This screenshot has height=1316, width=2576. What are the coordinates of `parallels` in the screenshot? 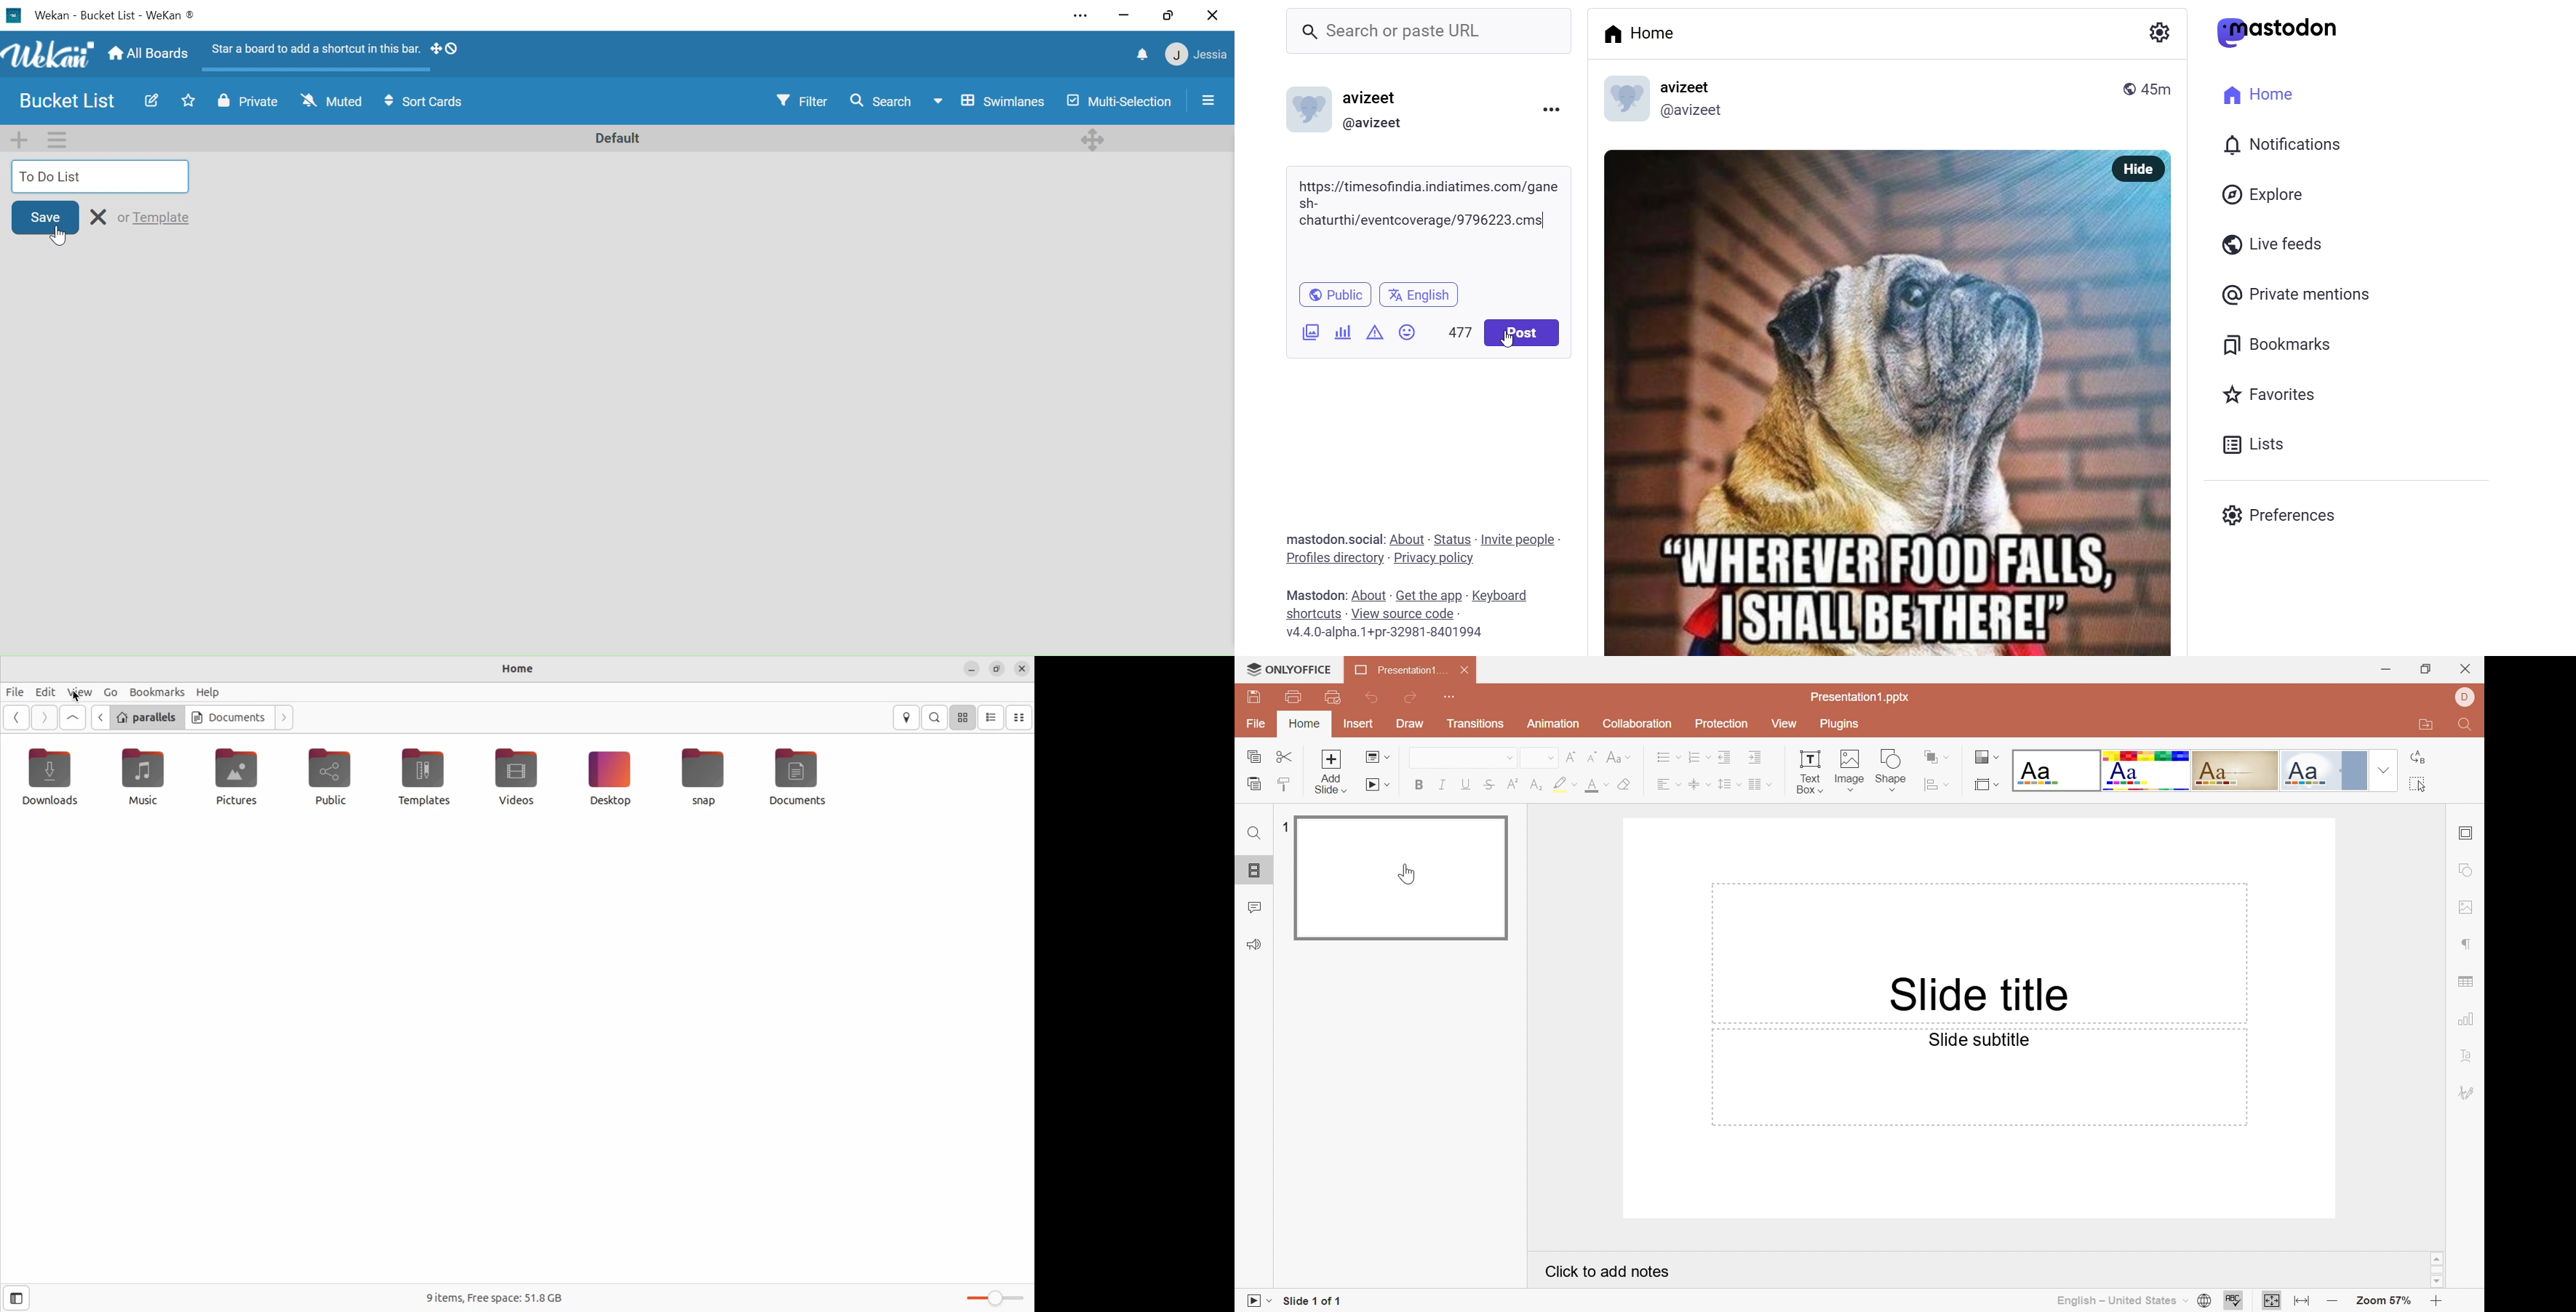 It's located at (146, 716).